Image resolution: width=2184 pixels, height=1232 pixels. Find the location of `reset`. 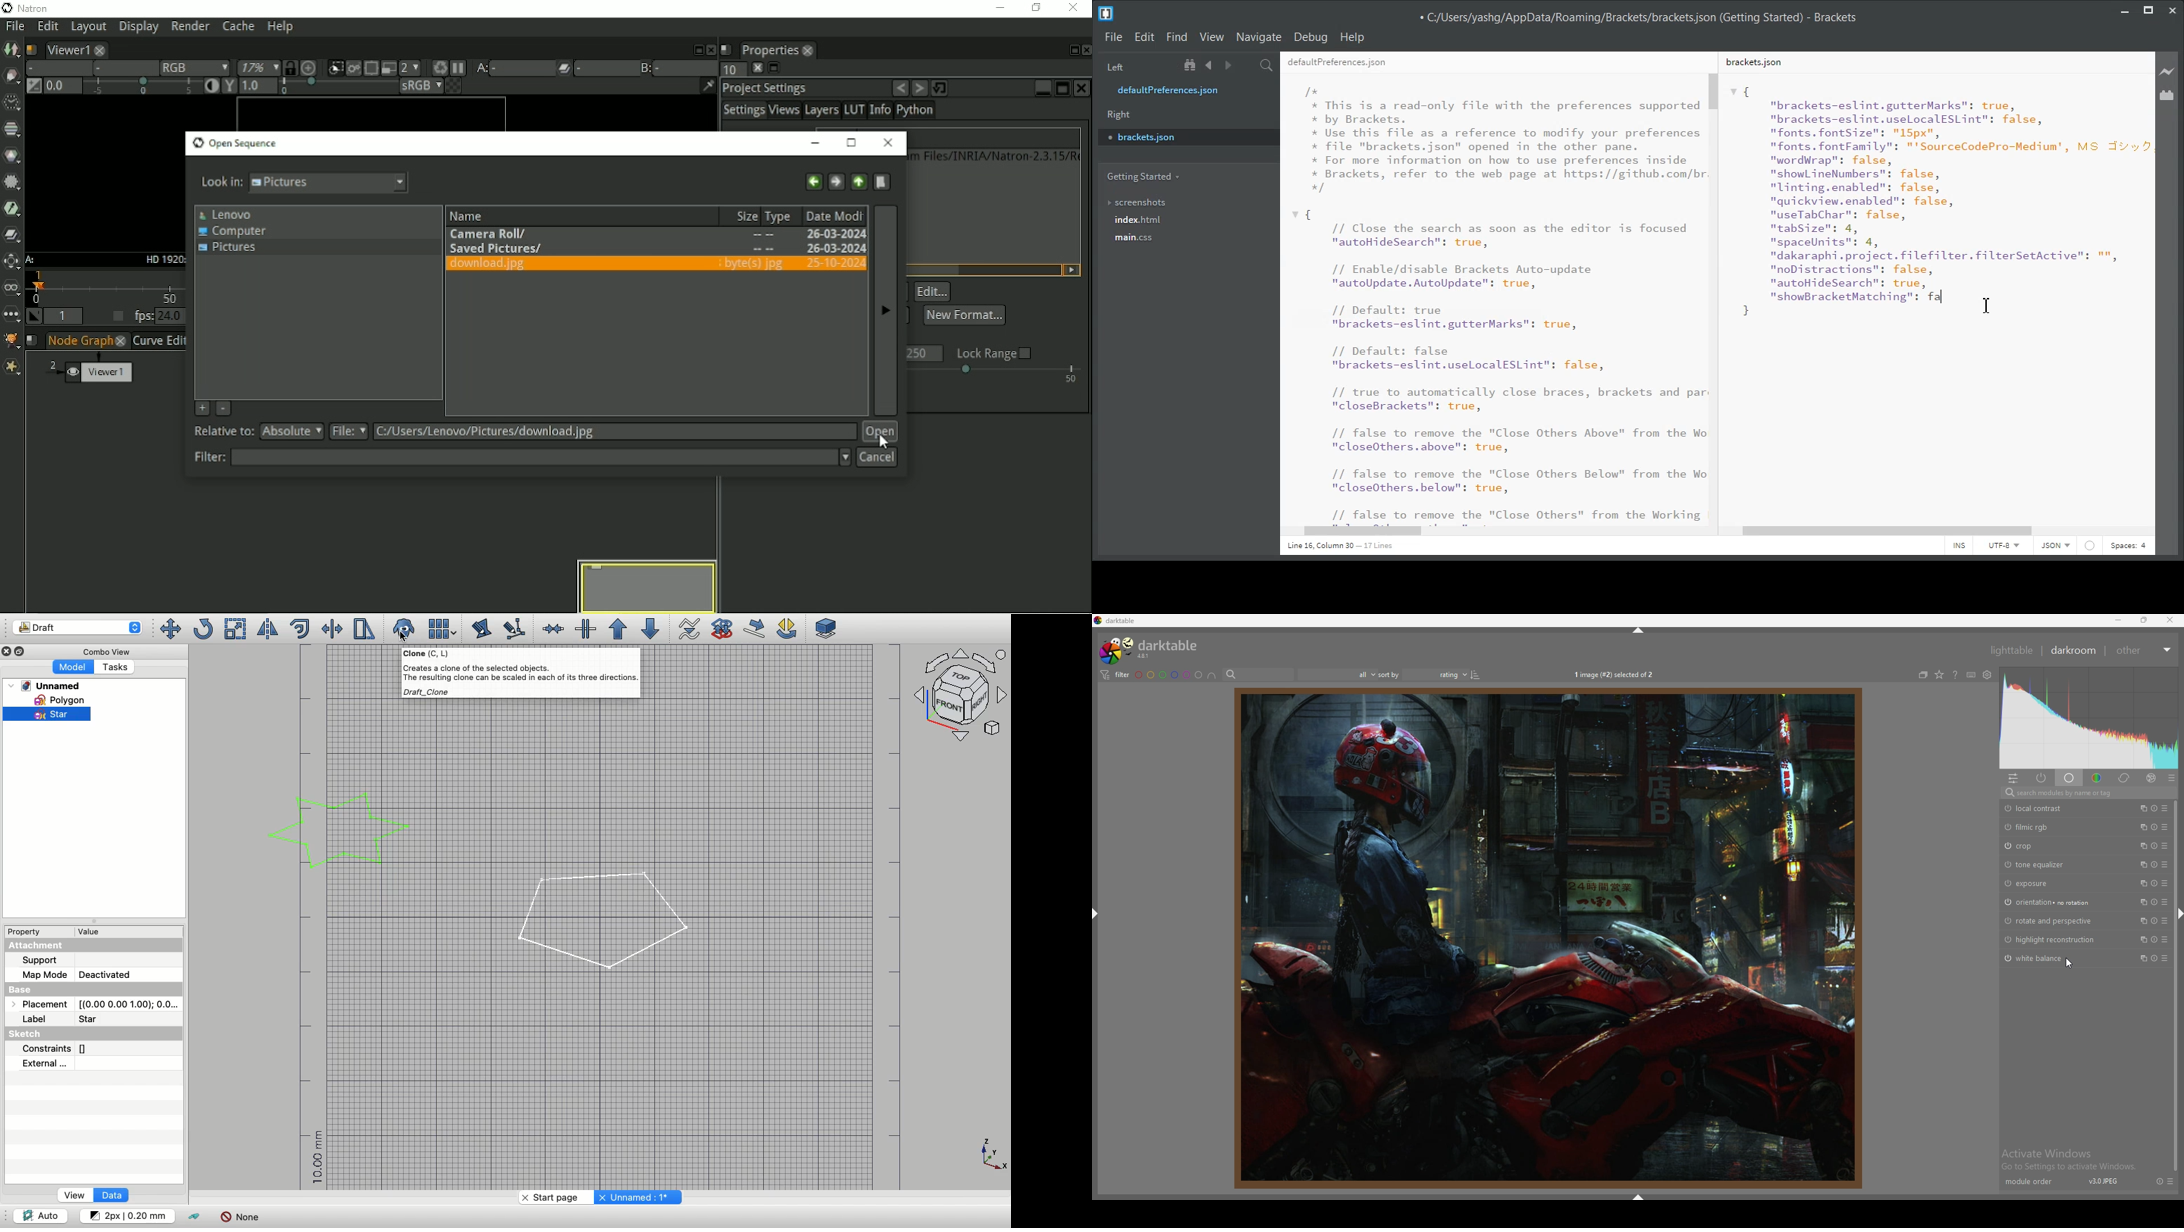

reset is located at coordinates (2154, 827).